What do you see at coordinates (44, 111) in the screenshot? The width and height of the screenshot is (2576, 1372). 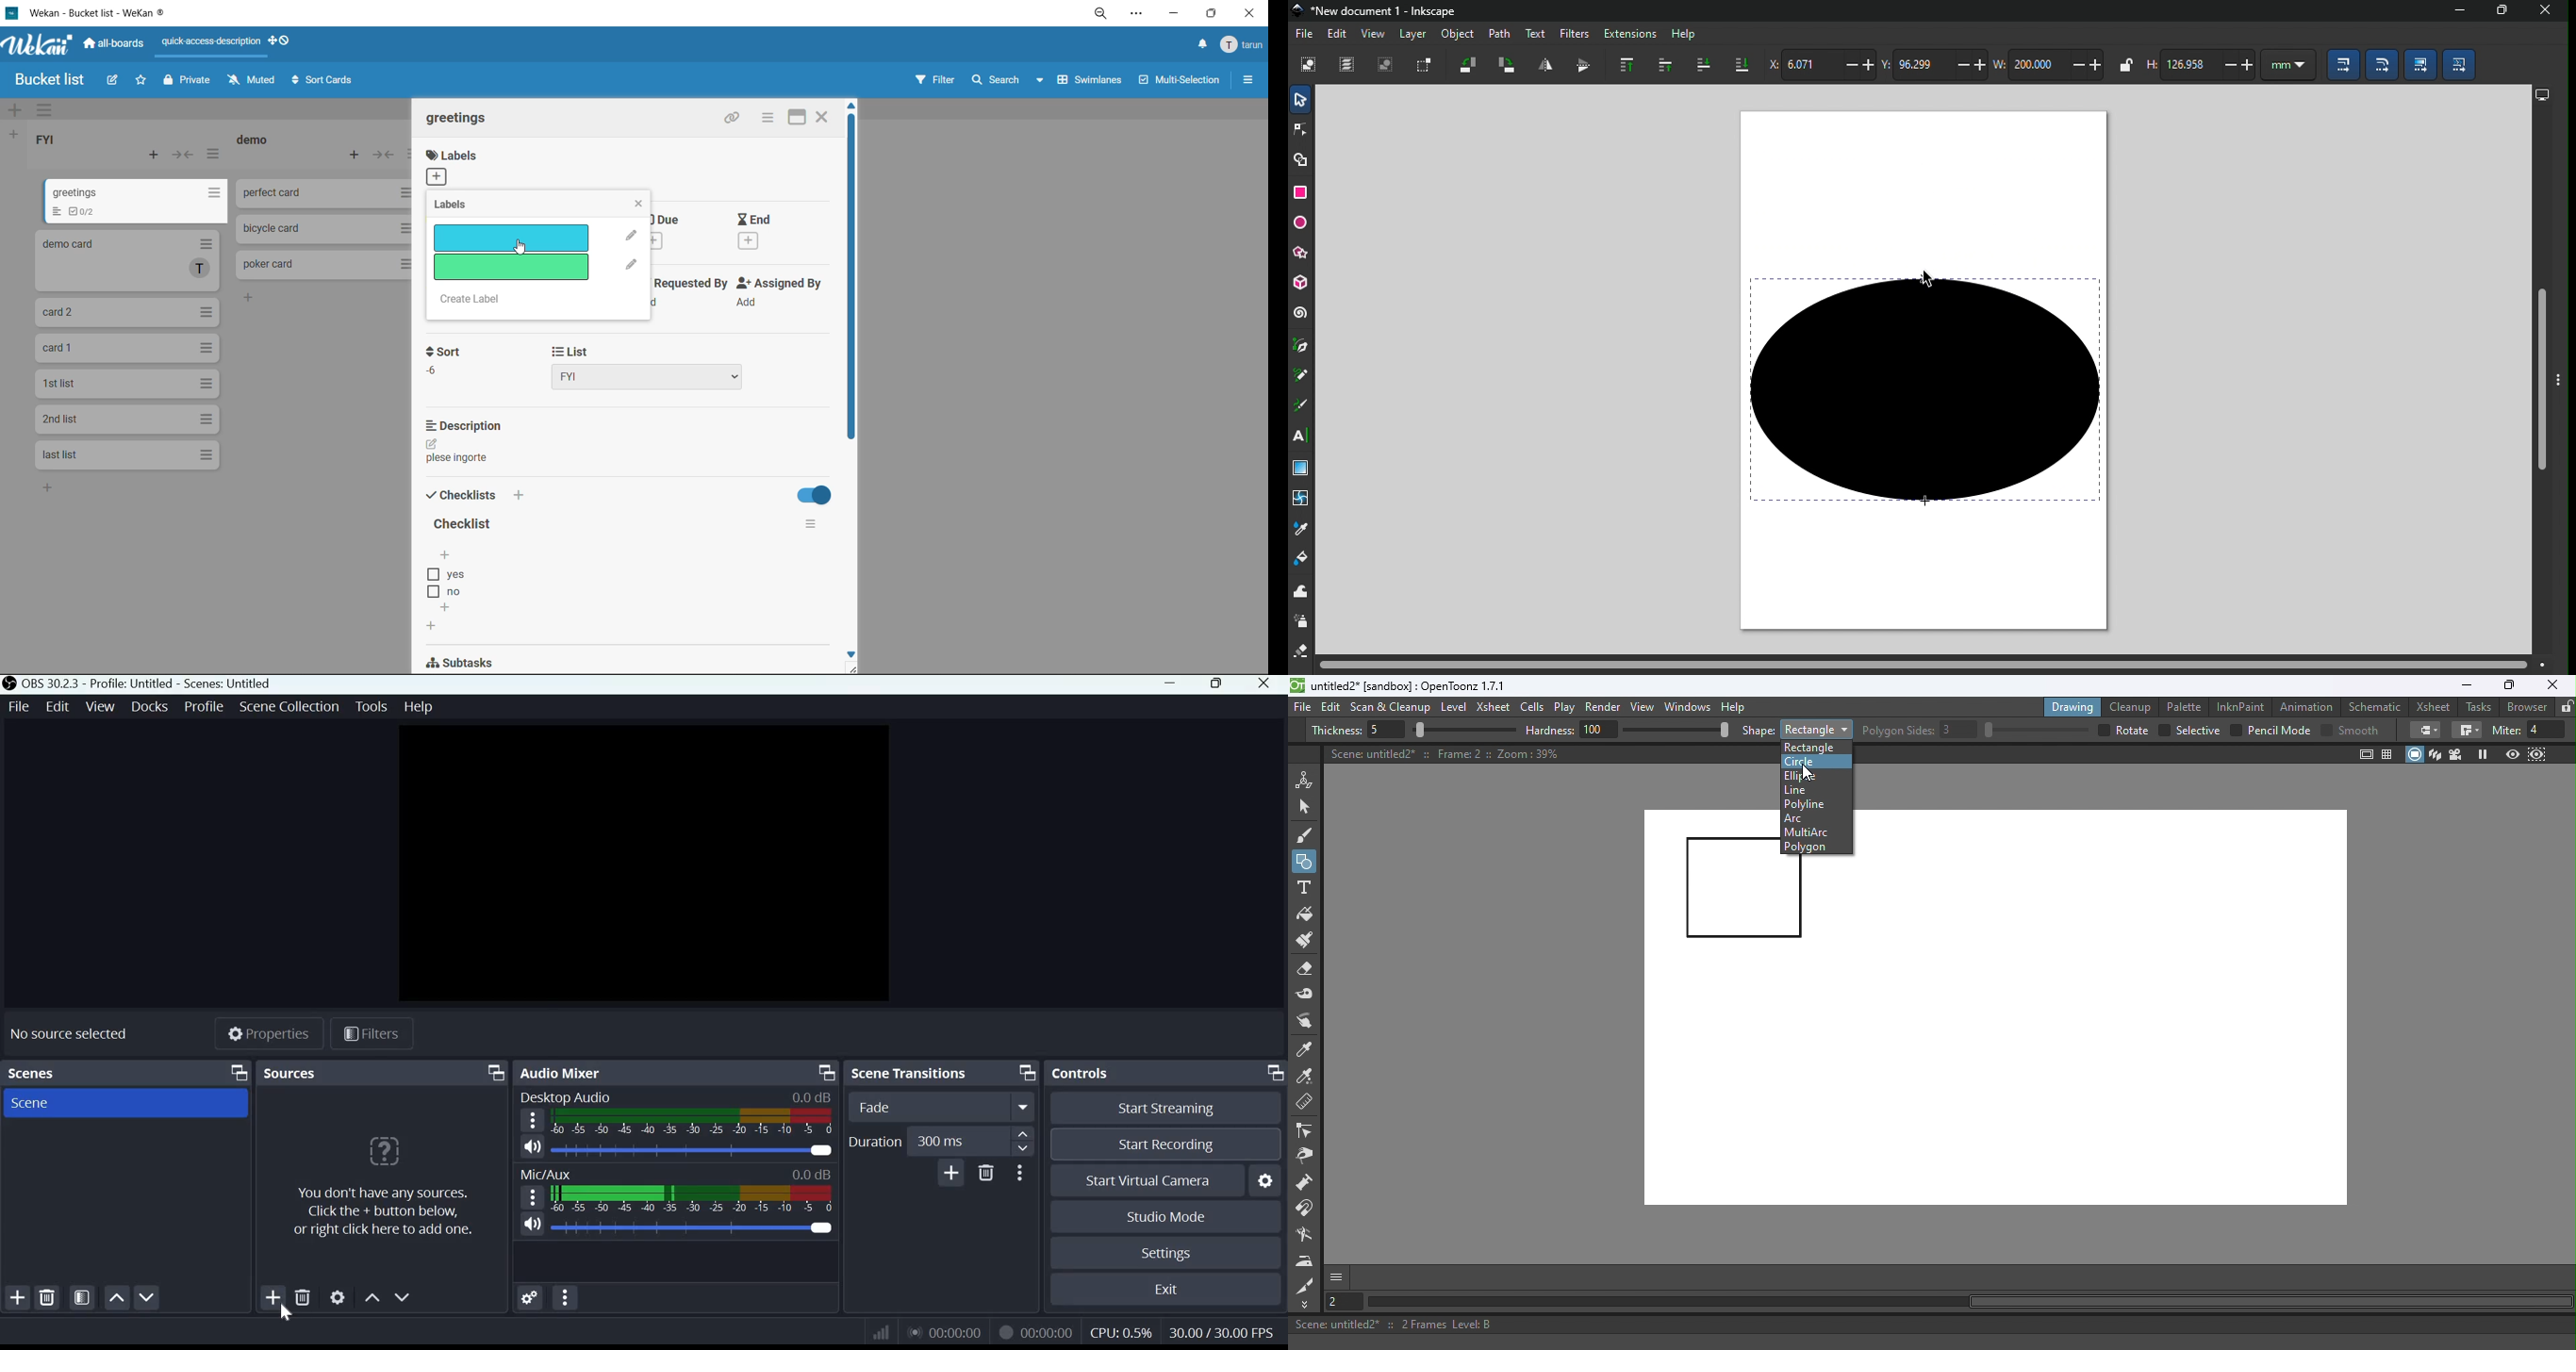 I see `swimlane actions` at bounding box center [44, 111].